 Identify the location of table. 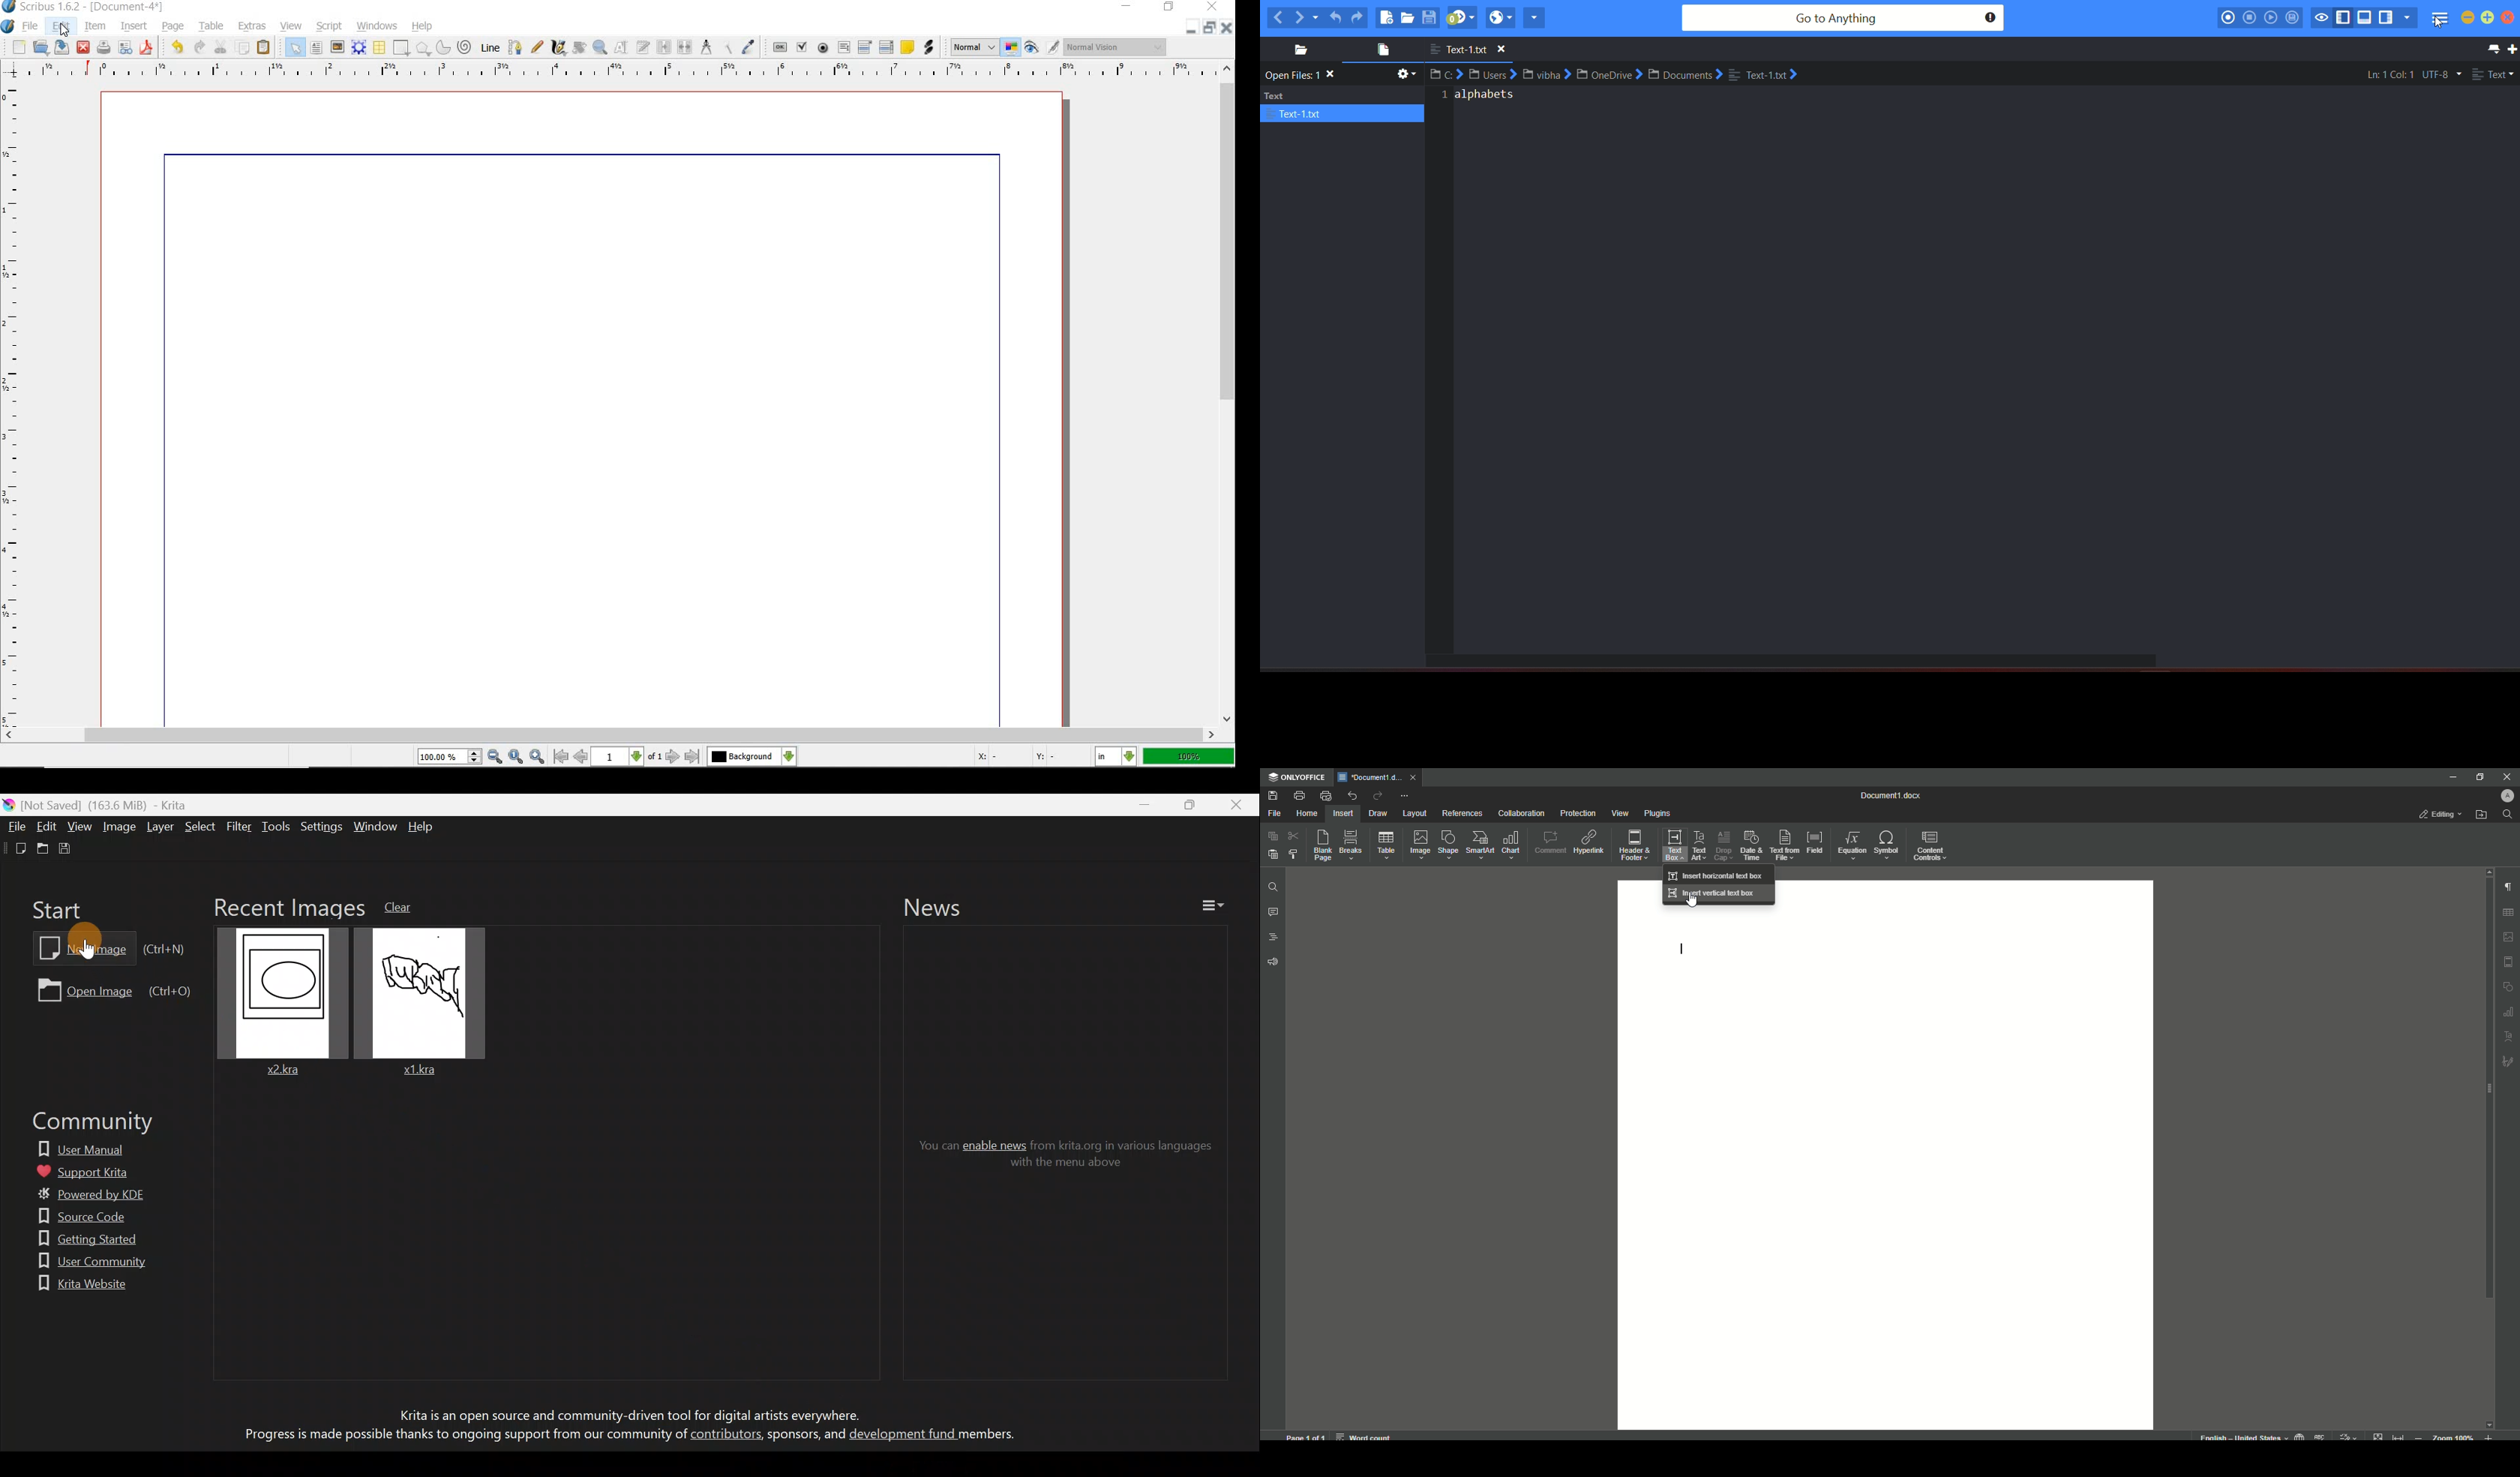
(209, 26).